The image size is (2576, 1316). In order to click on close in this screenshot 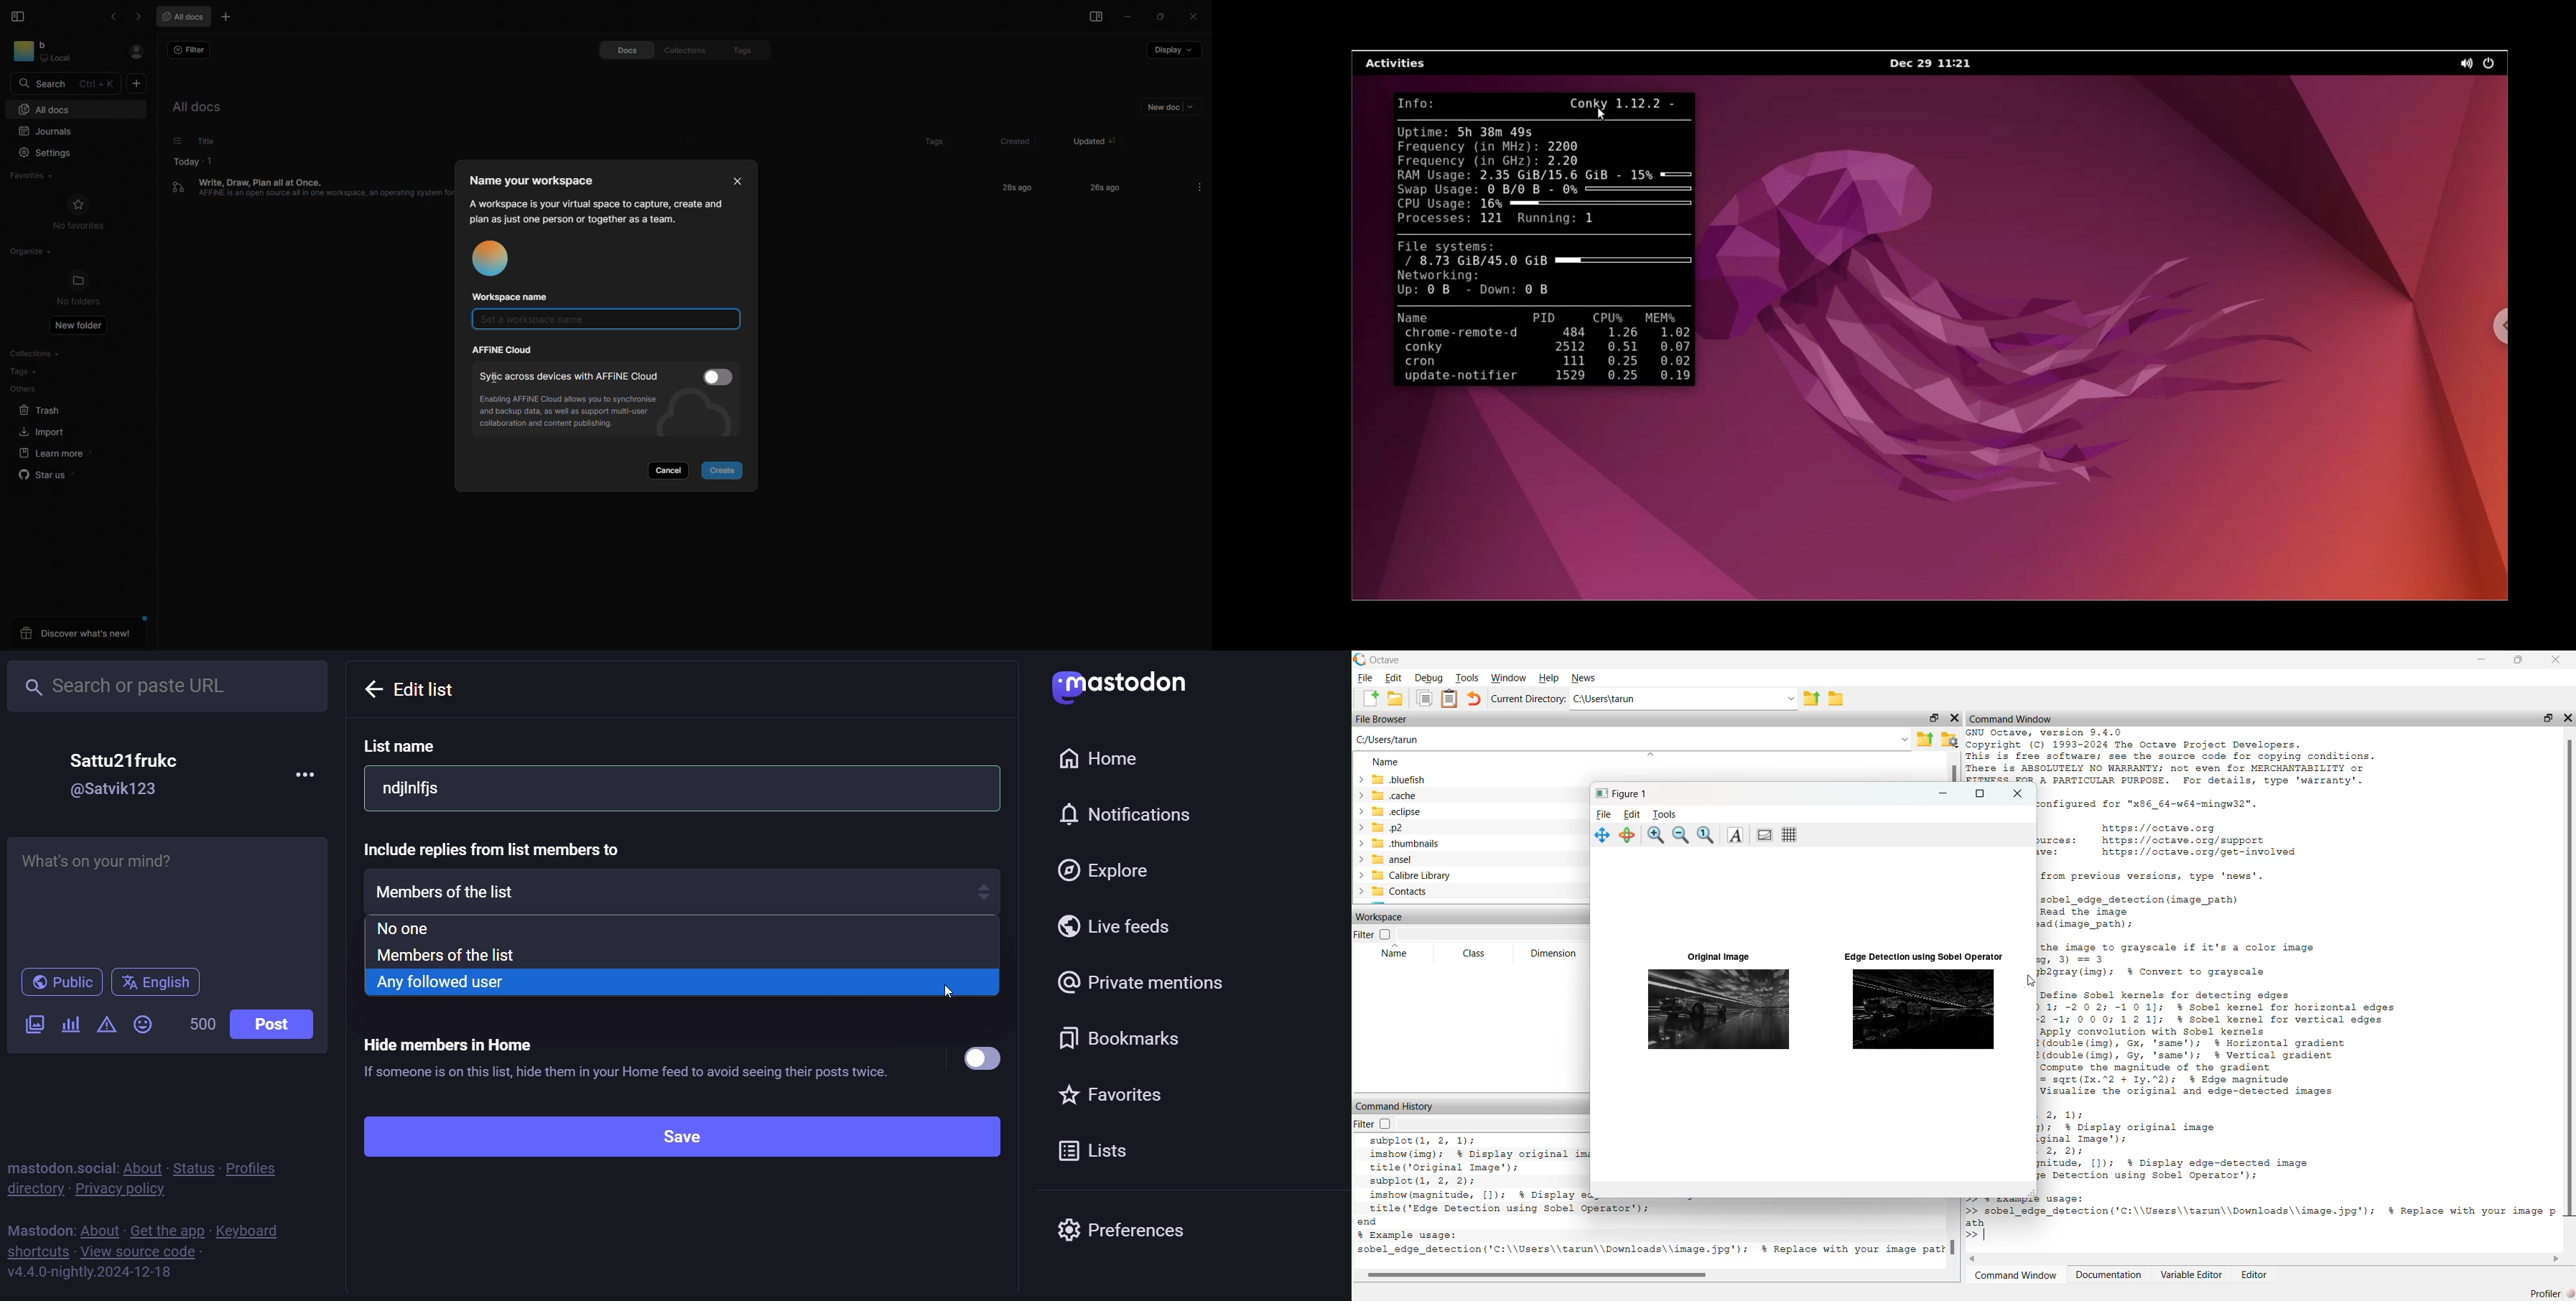, I will do `click(1193, 16)`.